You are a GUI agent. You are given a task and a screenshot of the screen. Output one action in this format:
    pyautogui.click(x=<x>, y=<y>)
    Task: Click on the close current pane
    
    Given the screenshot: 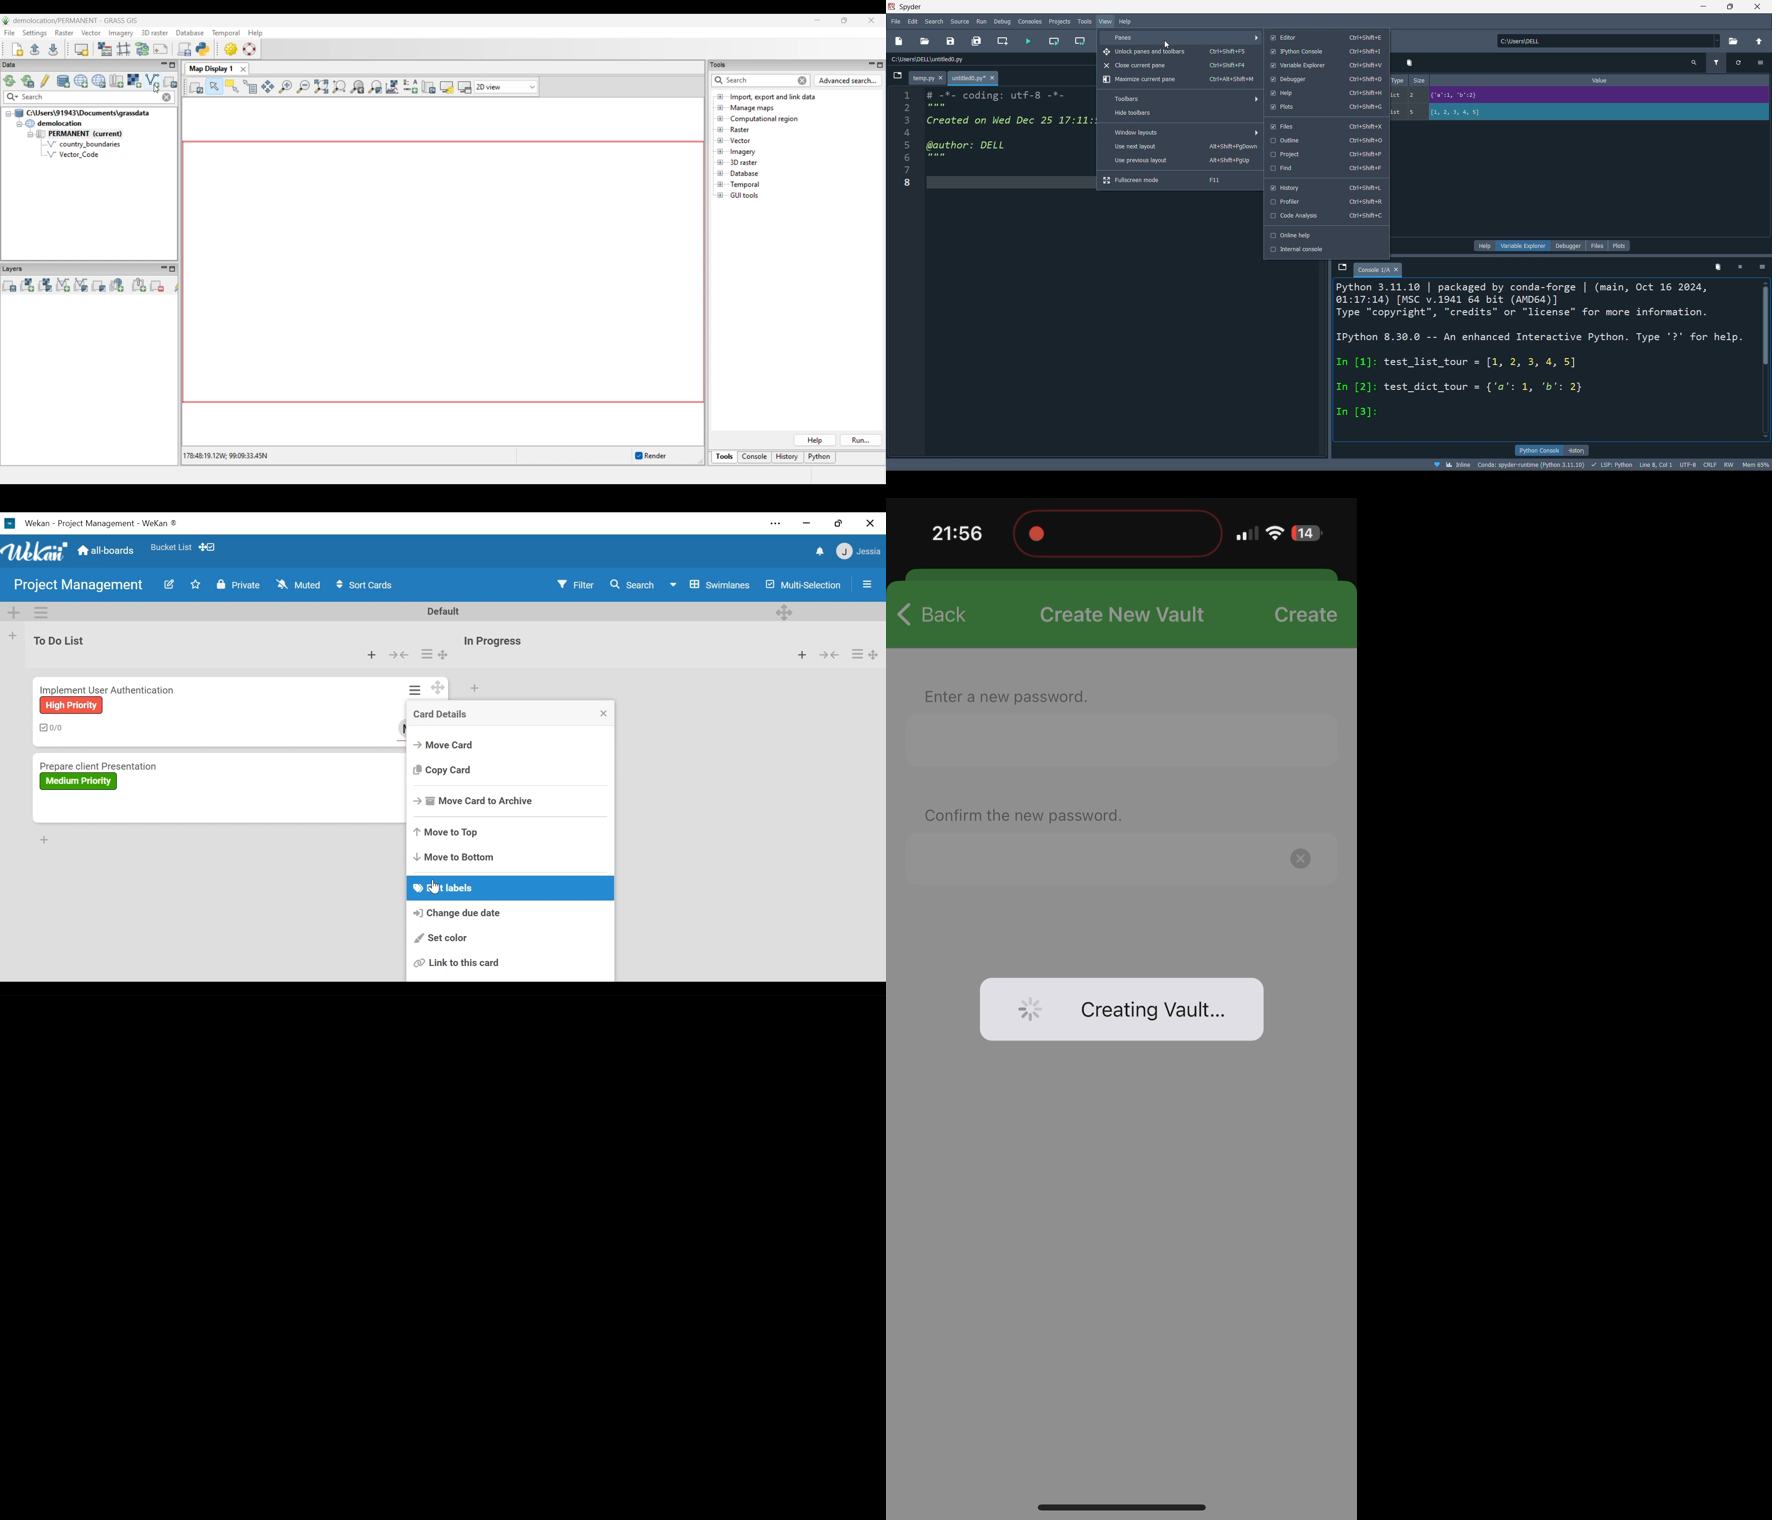 What is the action you would take?
    pyautogui.click(x=1176, y=66)
    